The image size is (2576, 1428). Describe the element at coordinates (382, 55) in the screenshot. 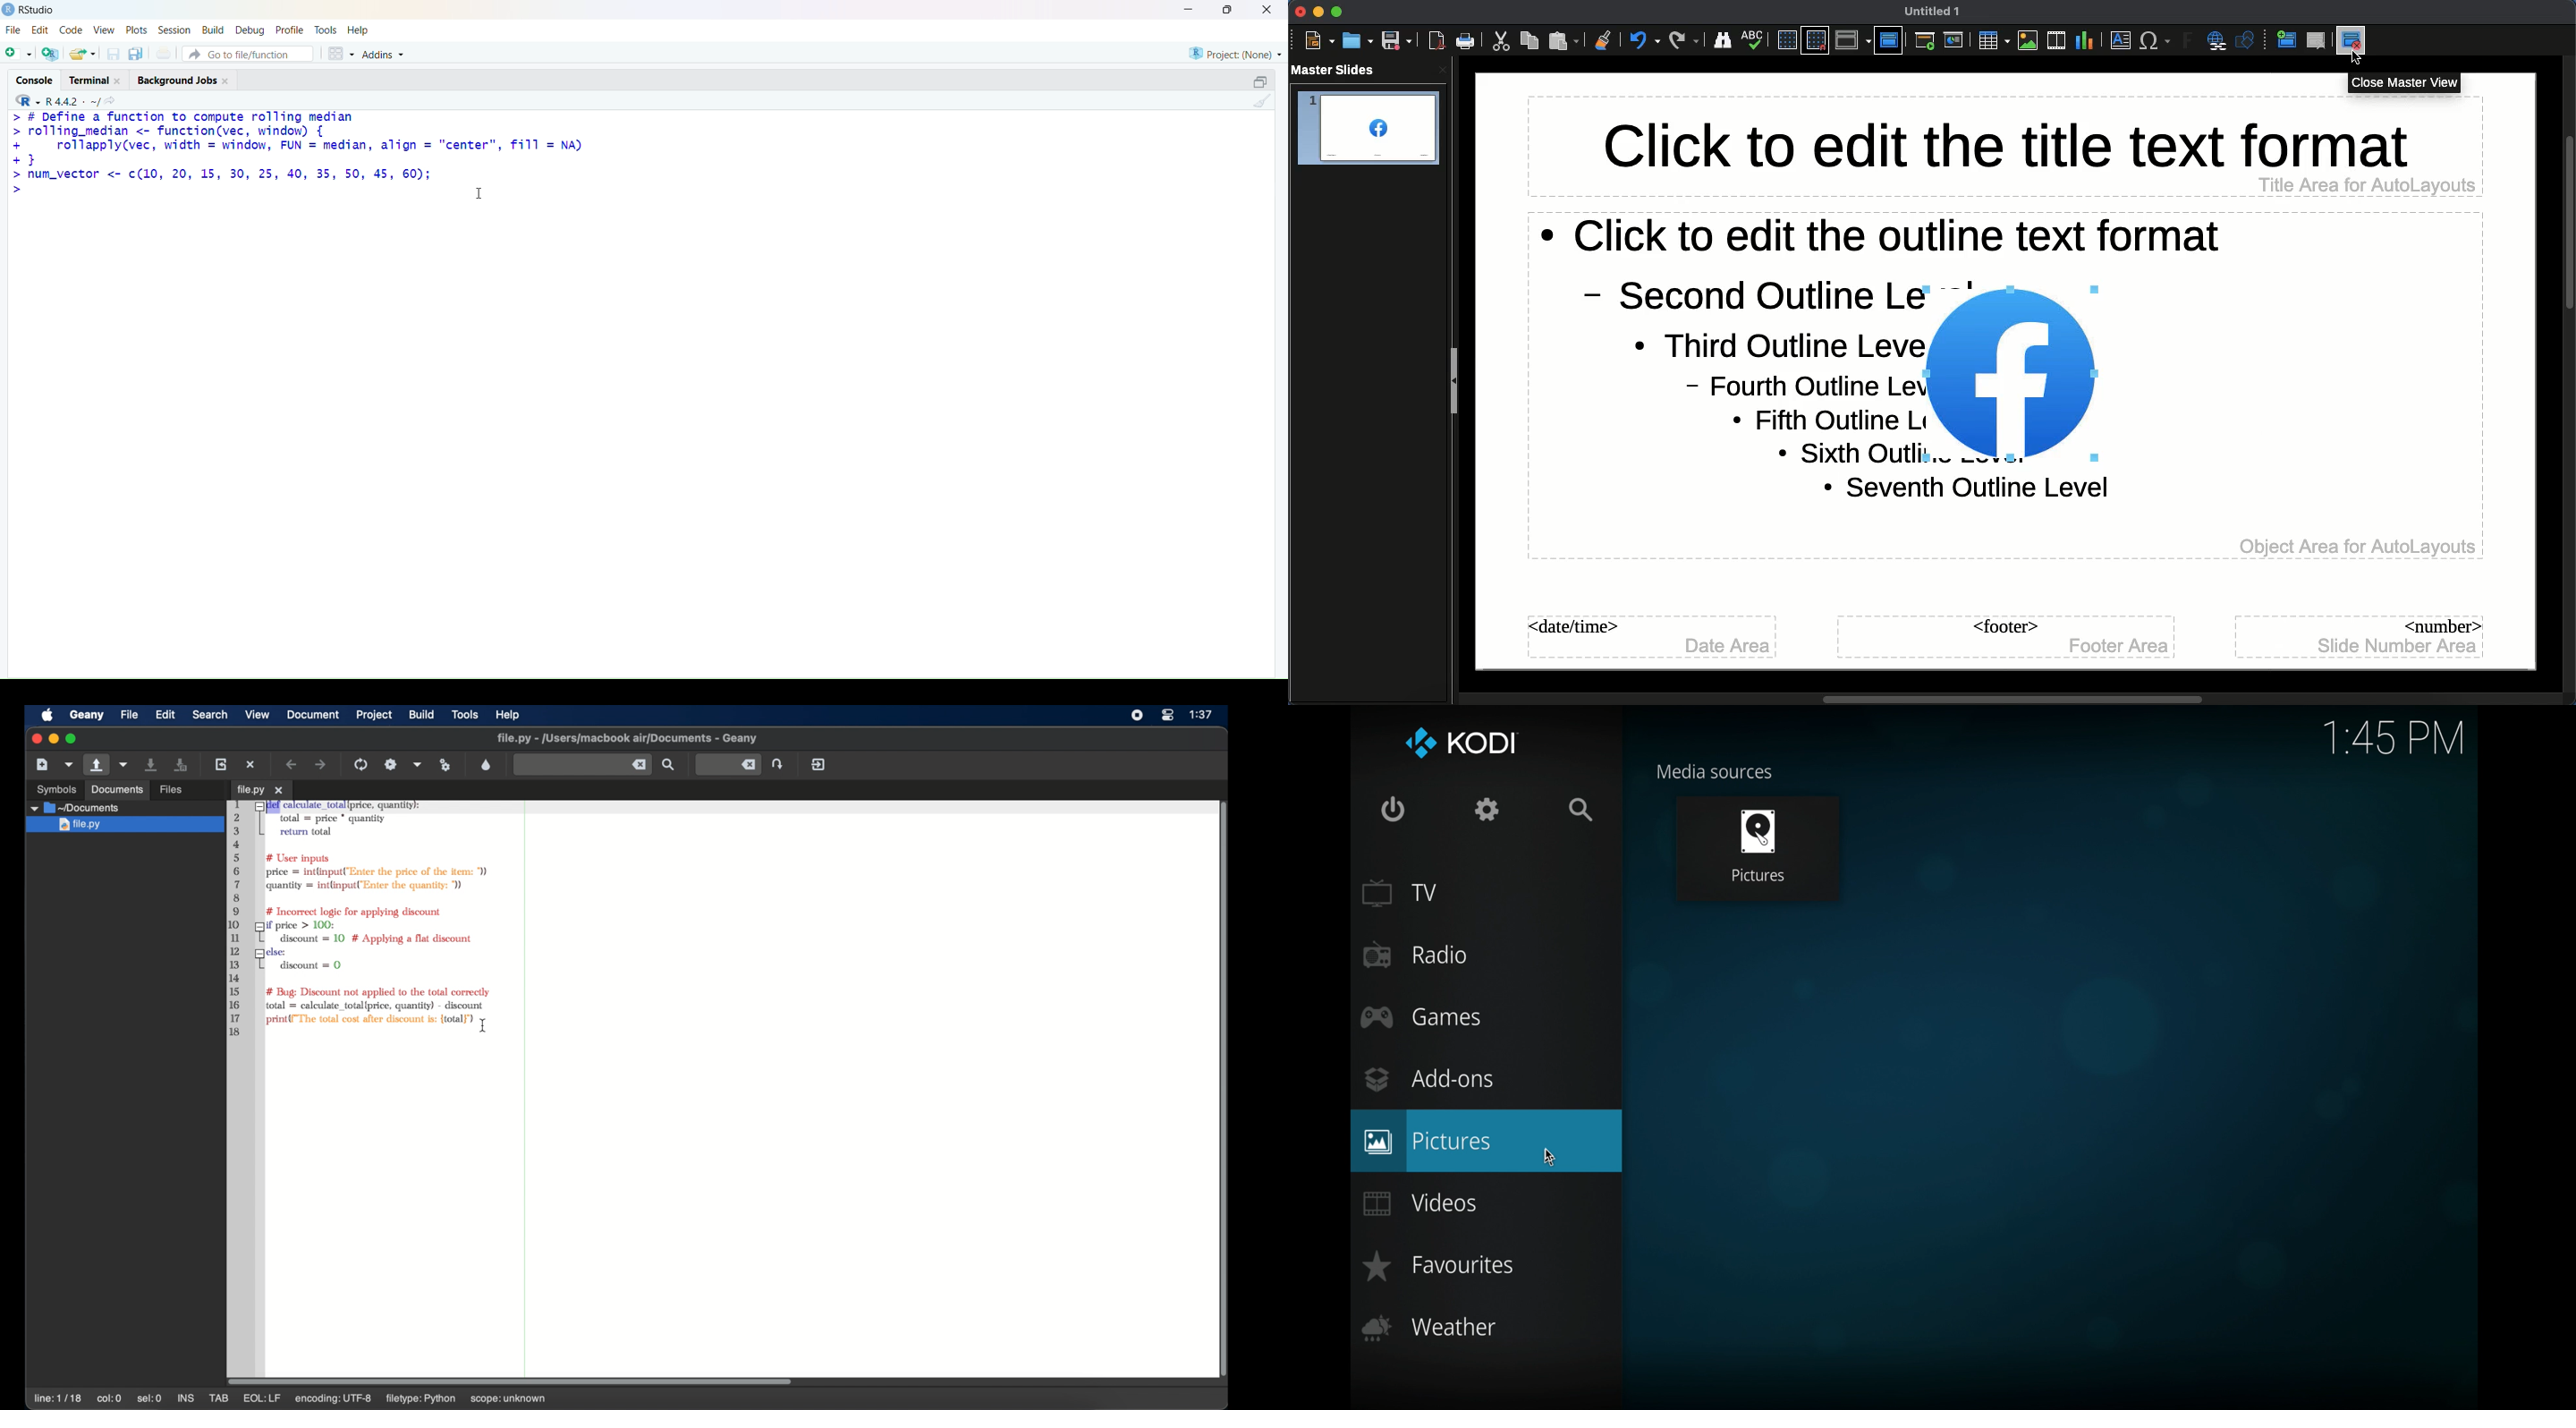

I see `addins` at that location.